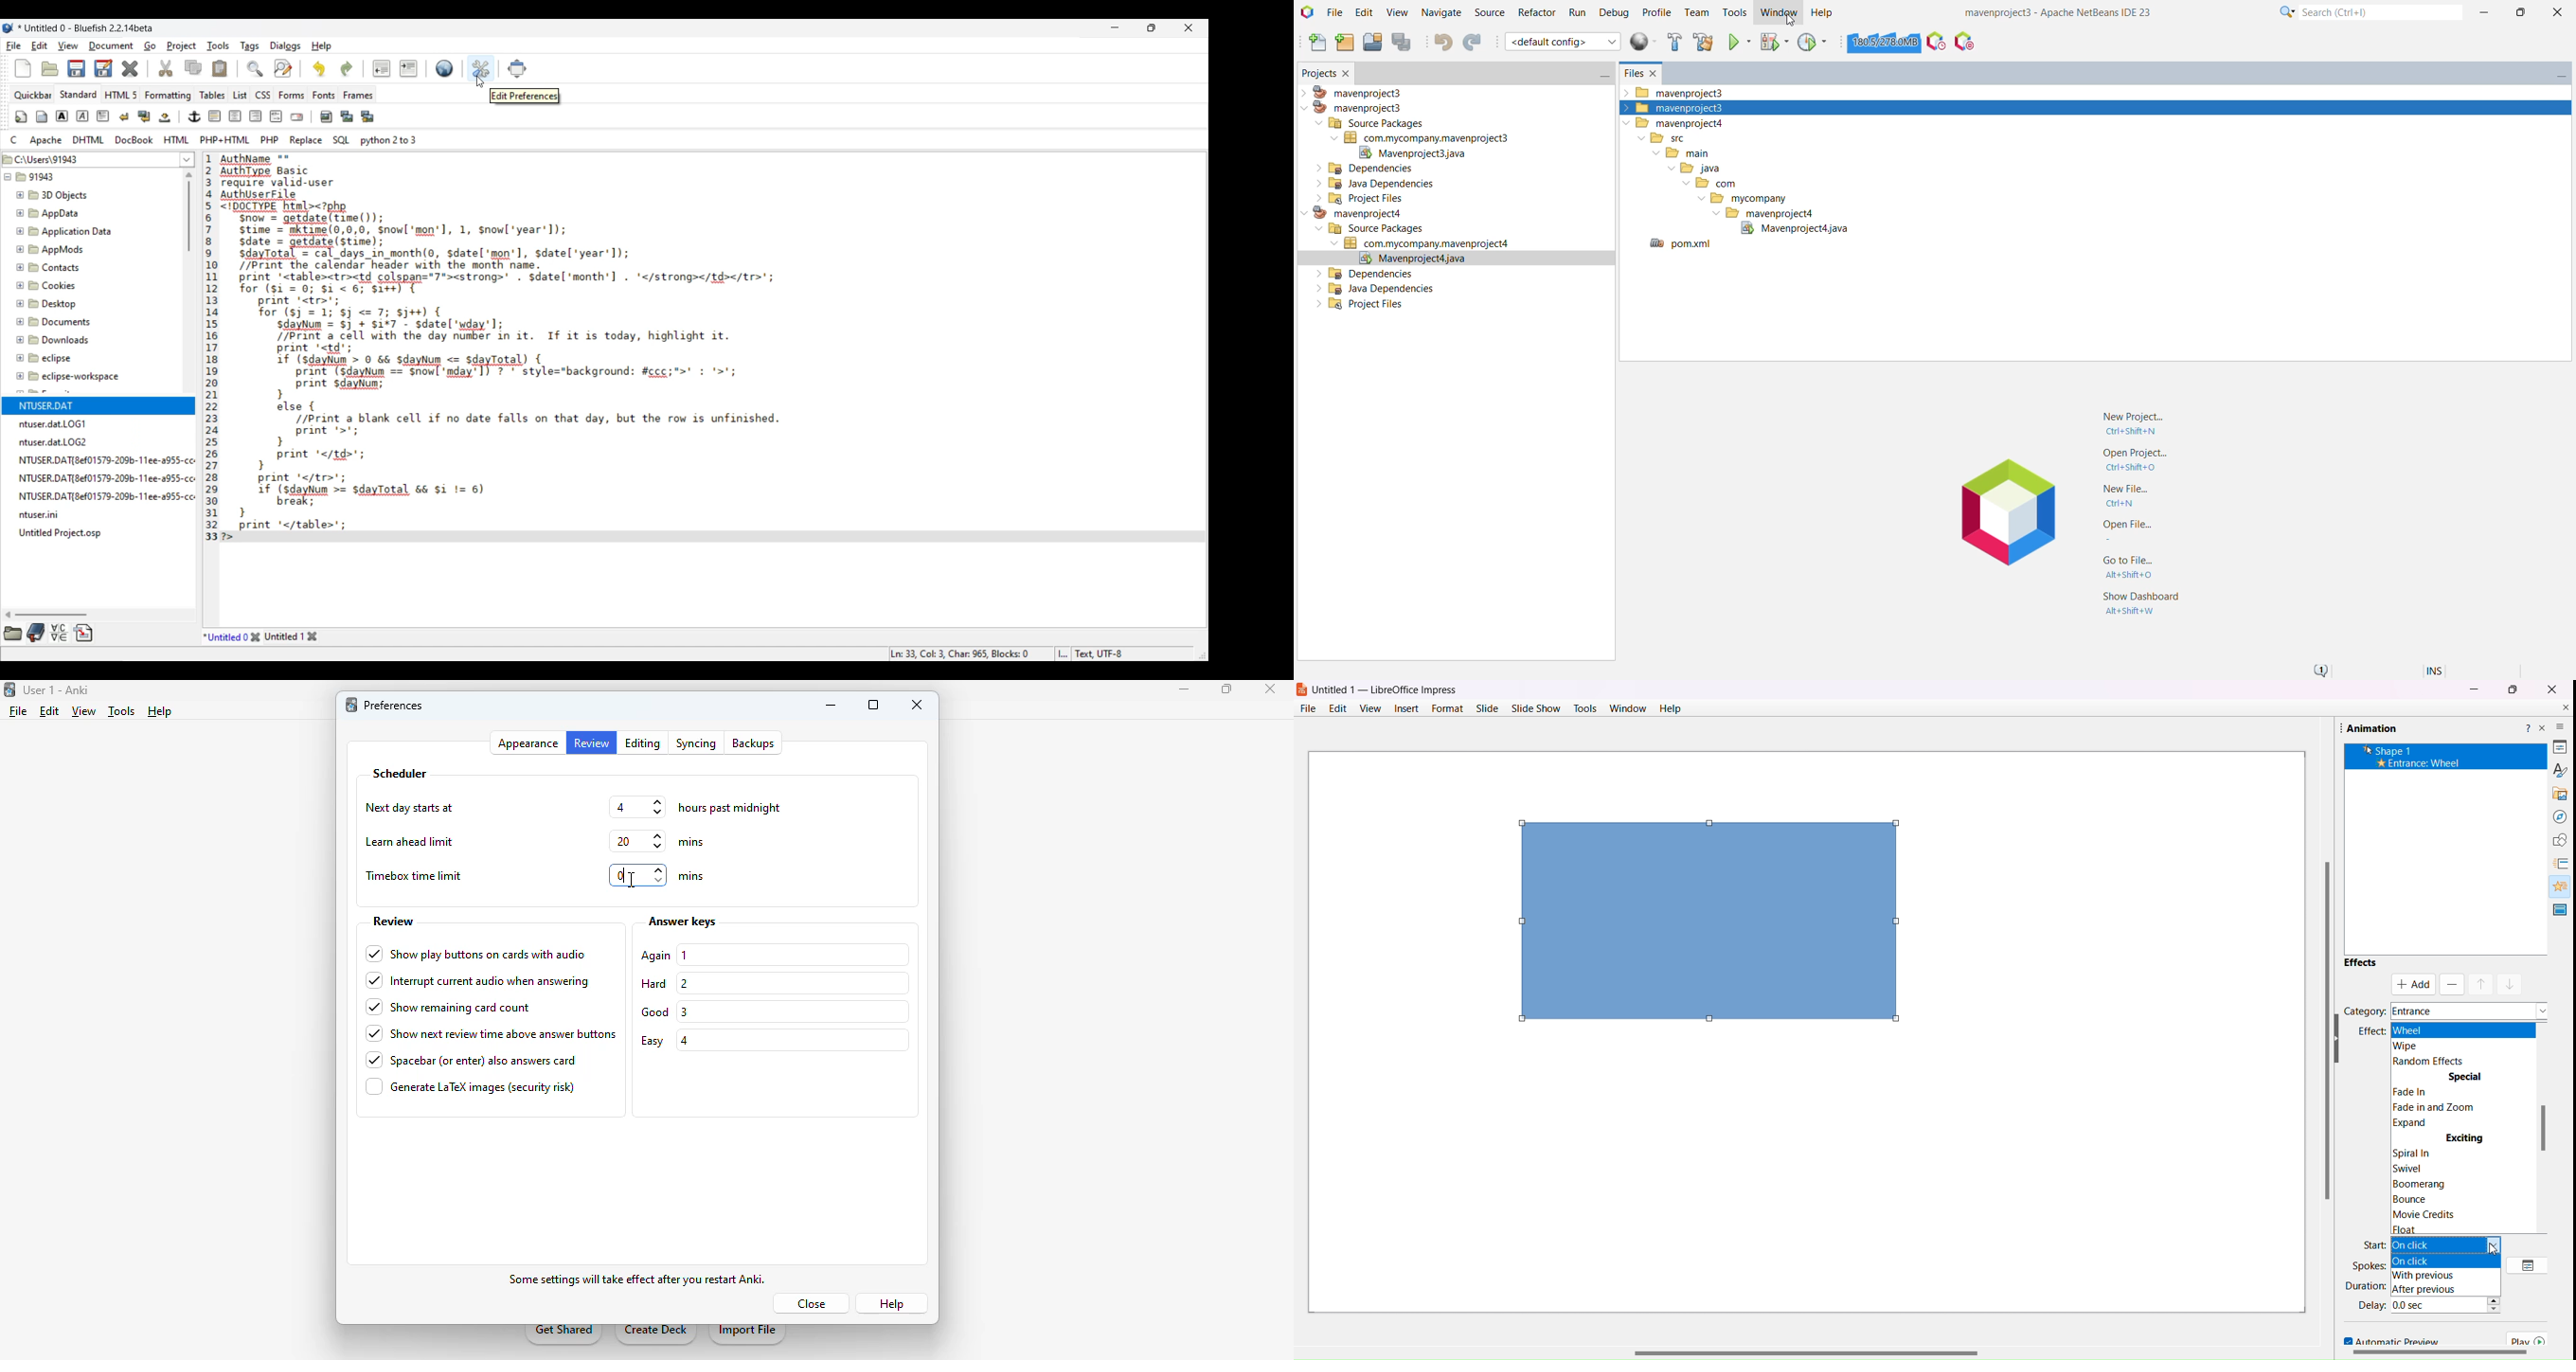 The height and width of the screenshot is (1372, 2576). I want to click on 20, so click(639, 841).